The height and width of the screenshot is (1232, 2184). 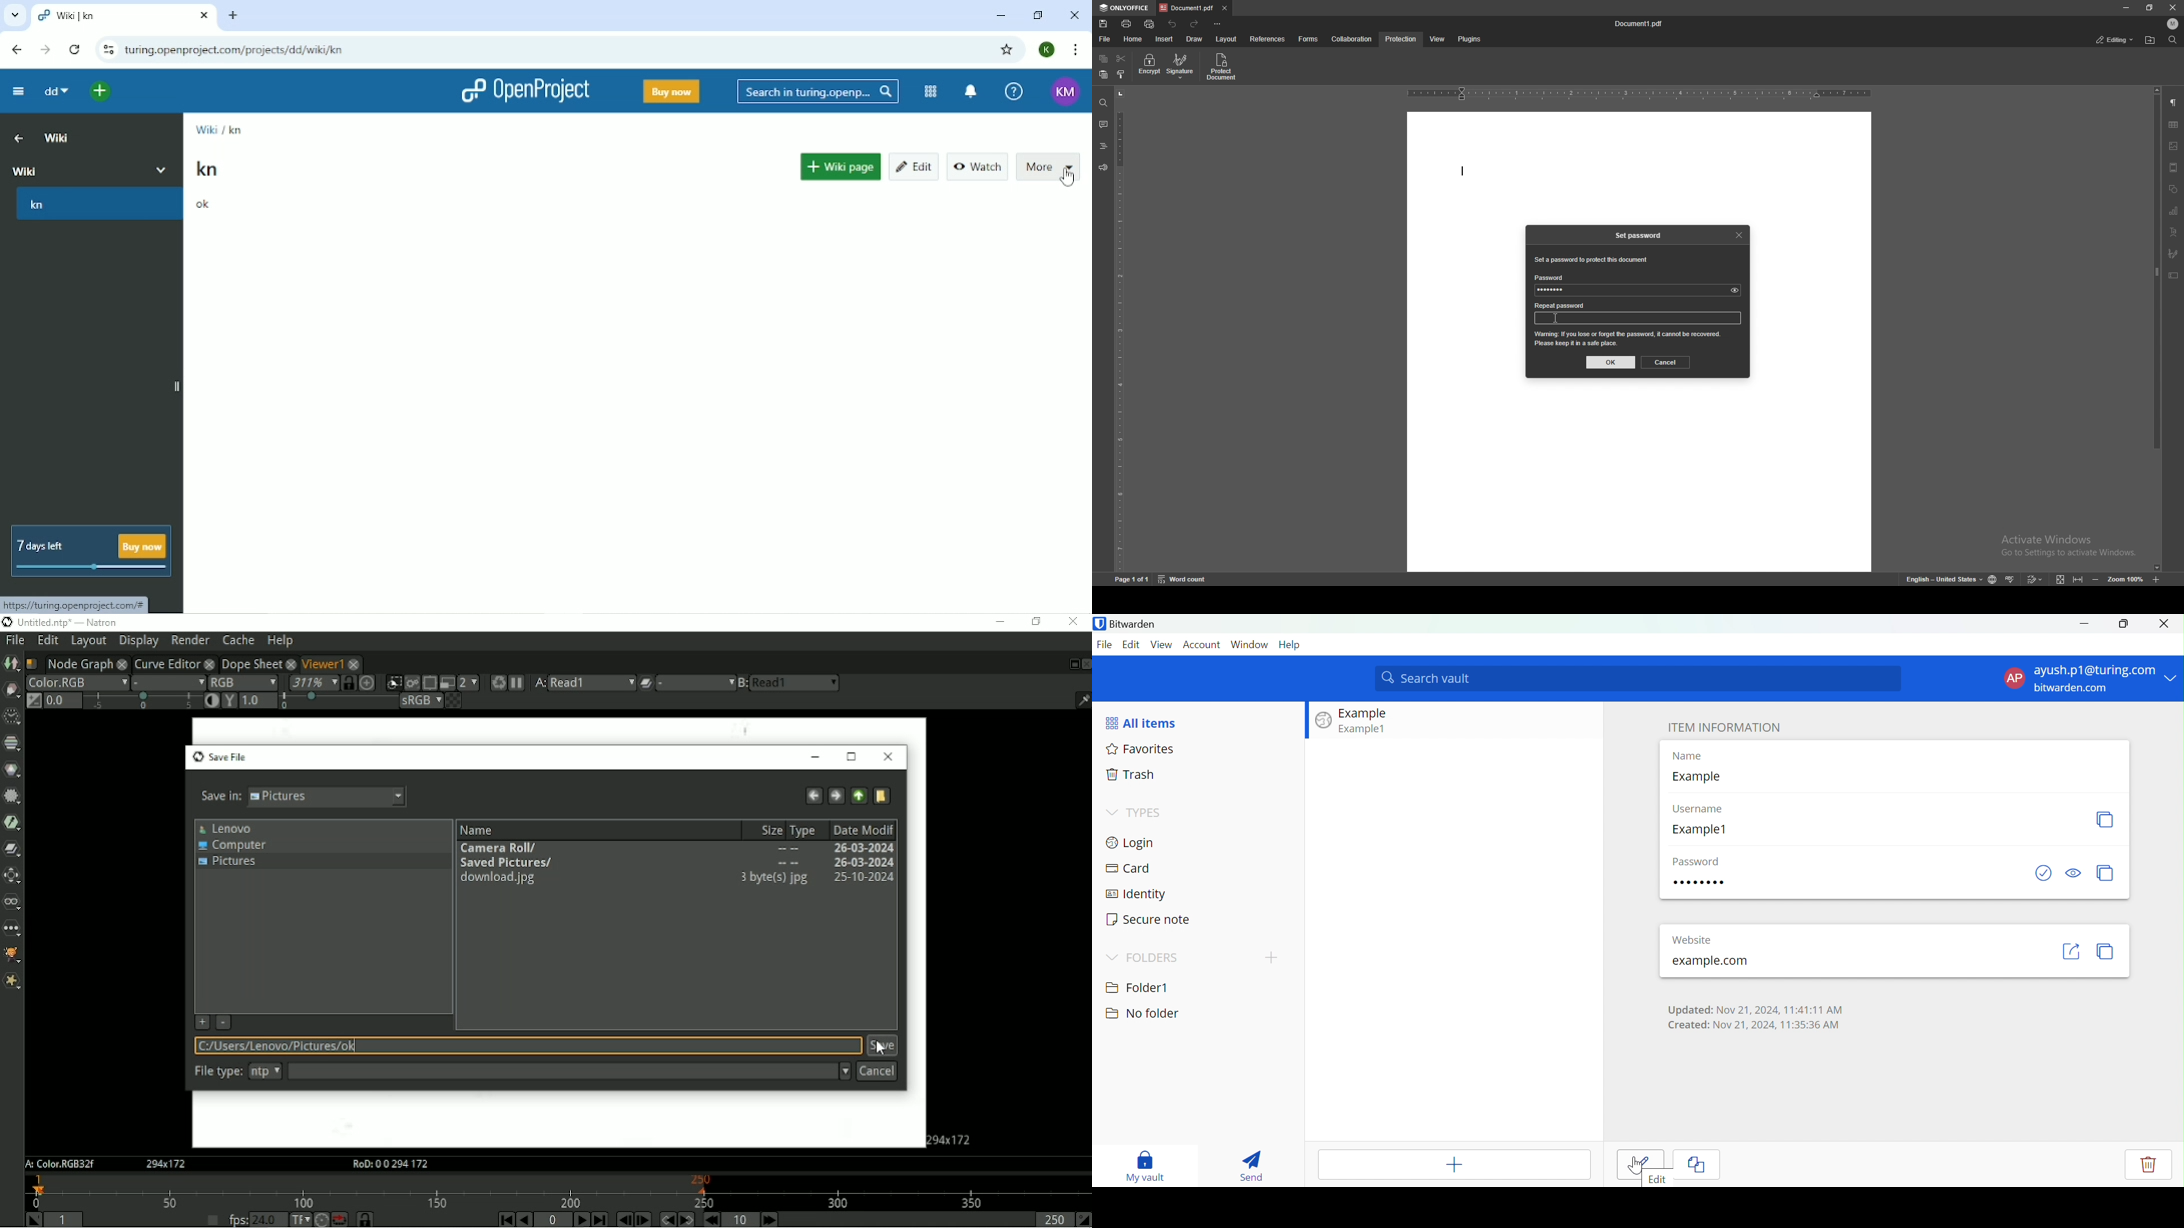 I want to click on comment, so click(x=1103, y=125).